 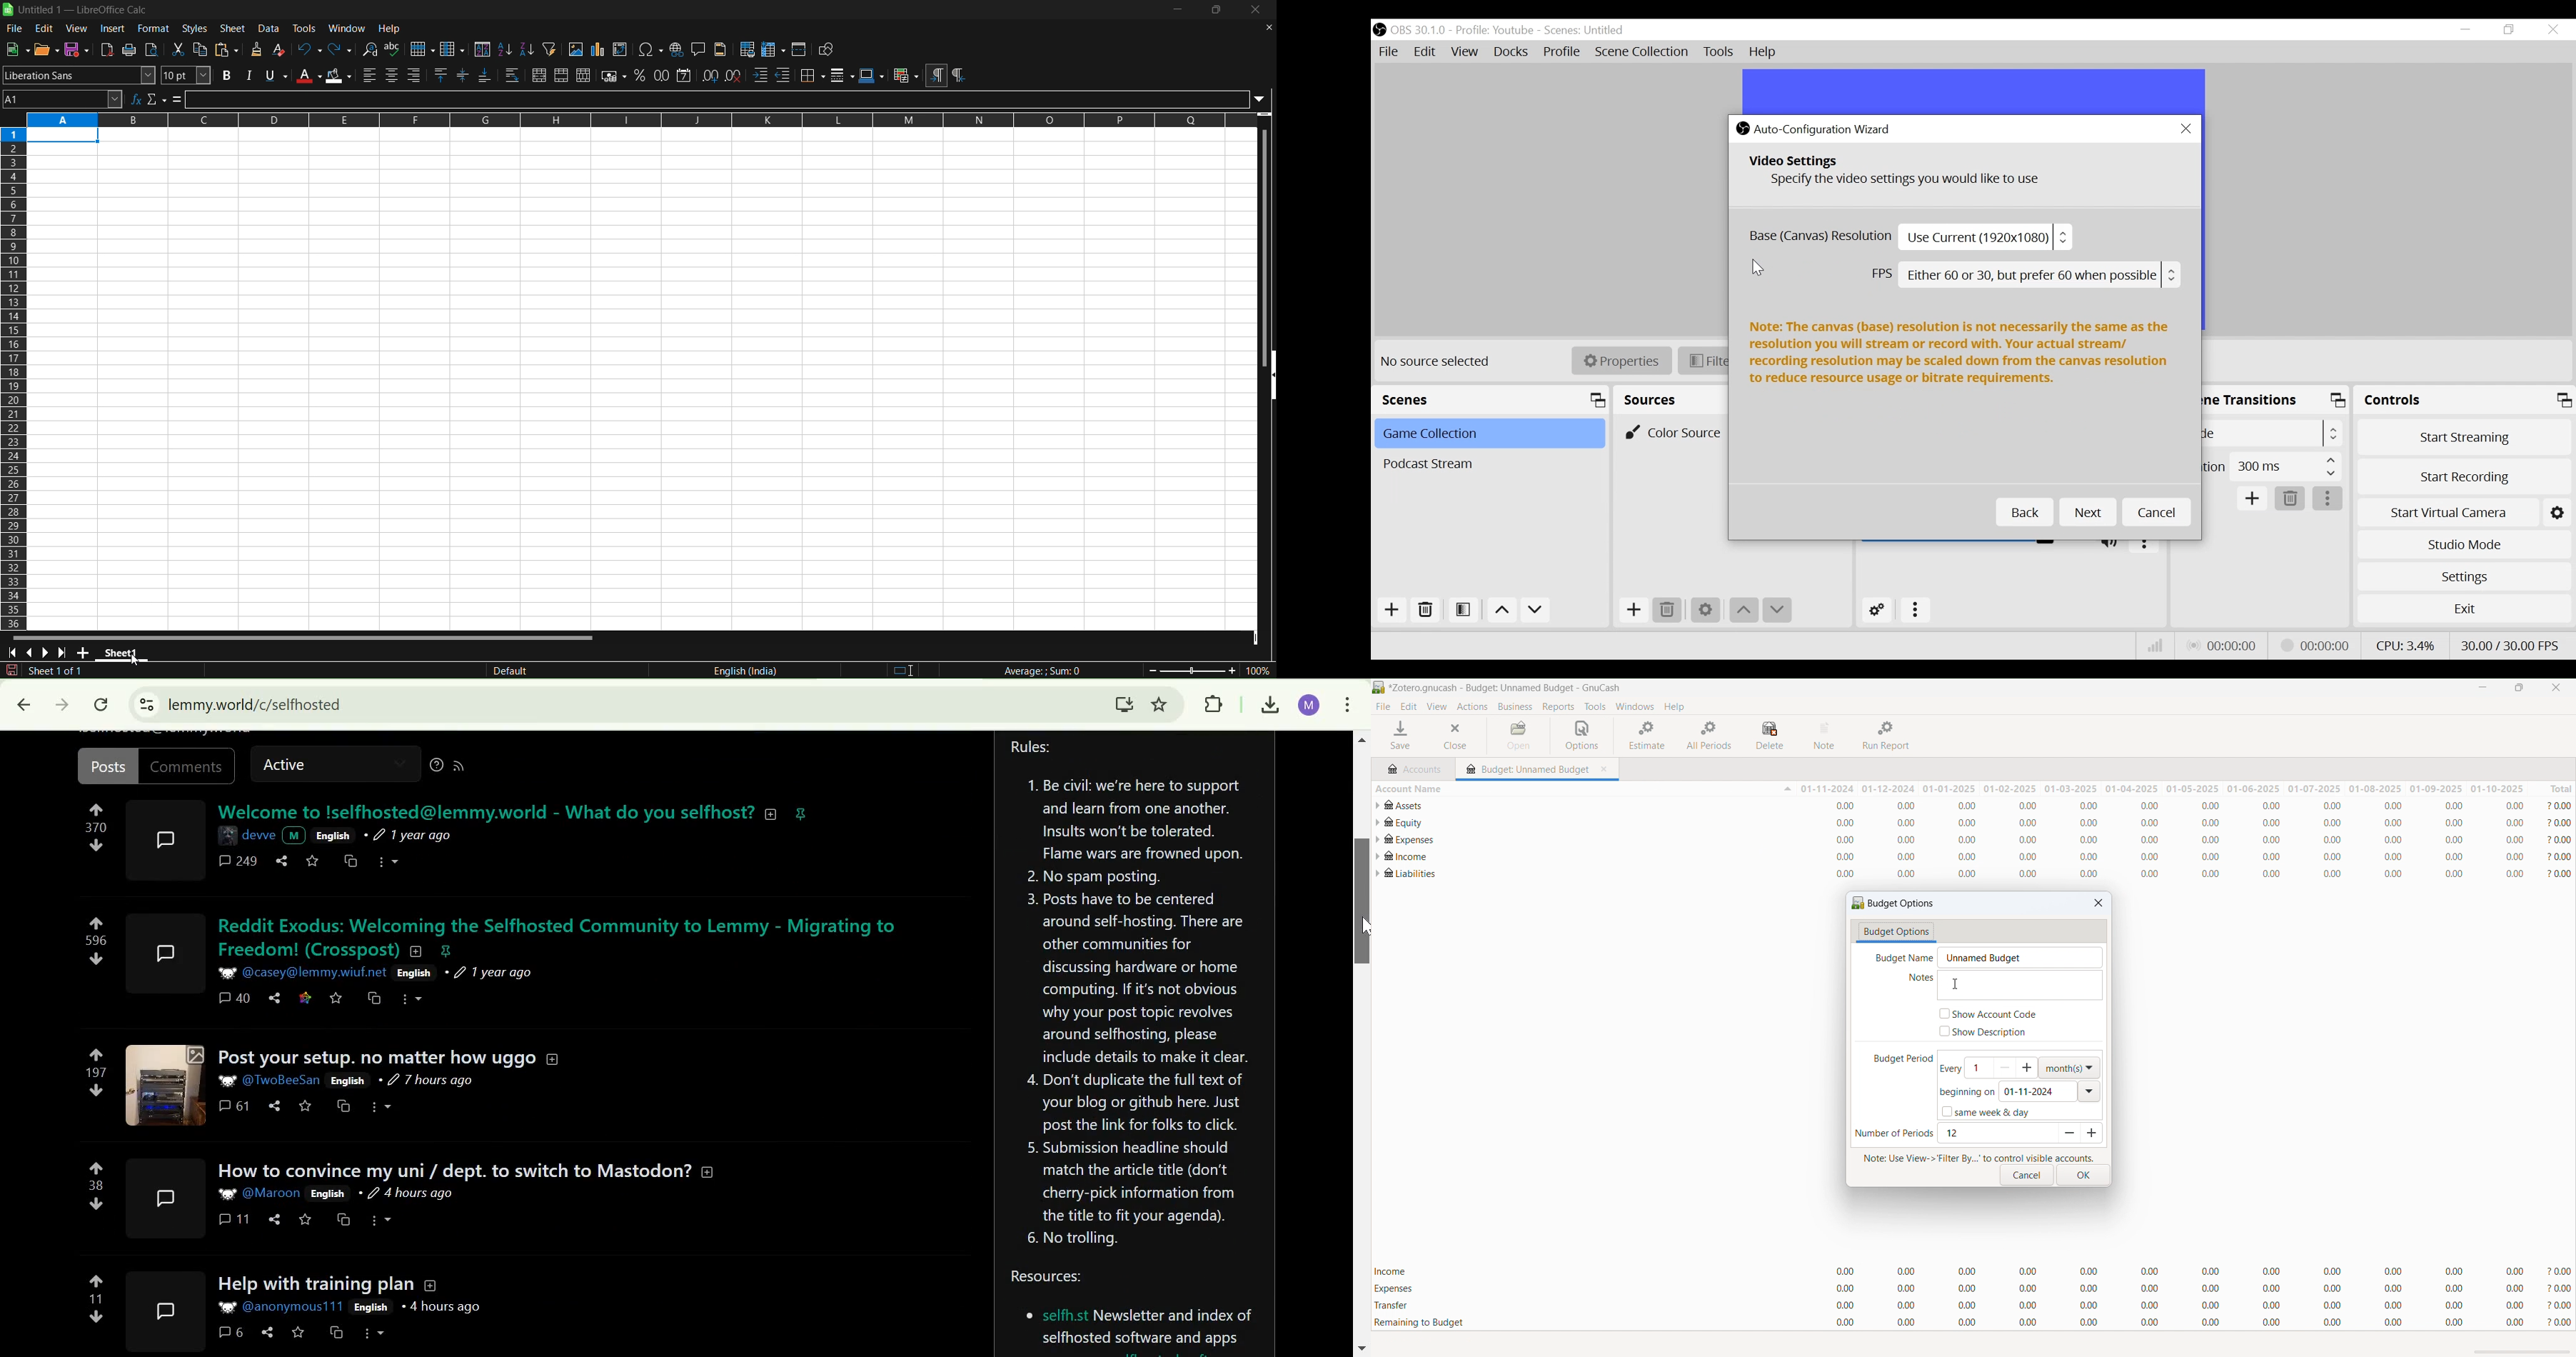 I want to click on find and replace, so click(x=369, y=49).